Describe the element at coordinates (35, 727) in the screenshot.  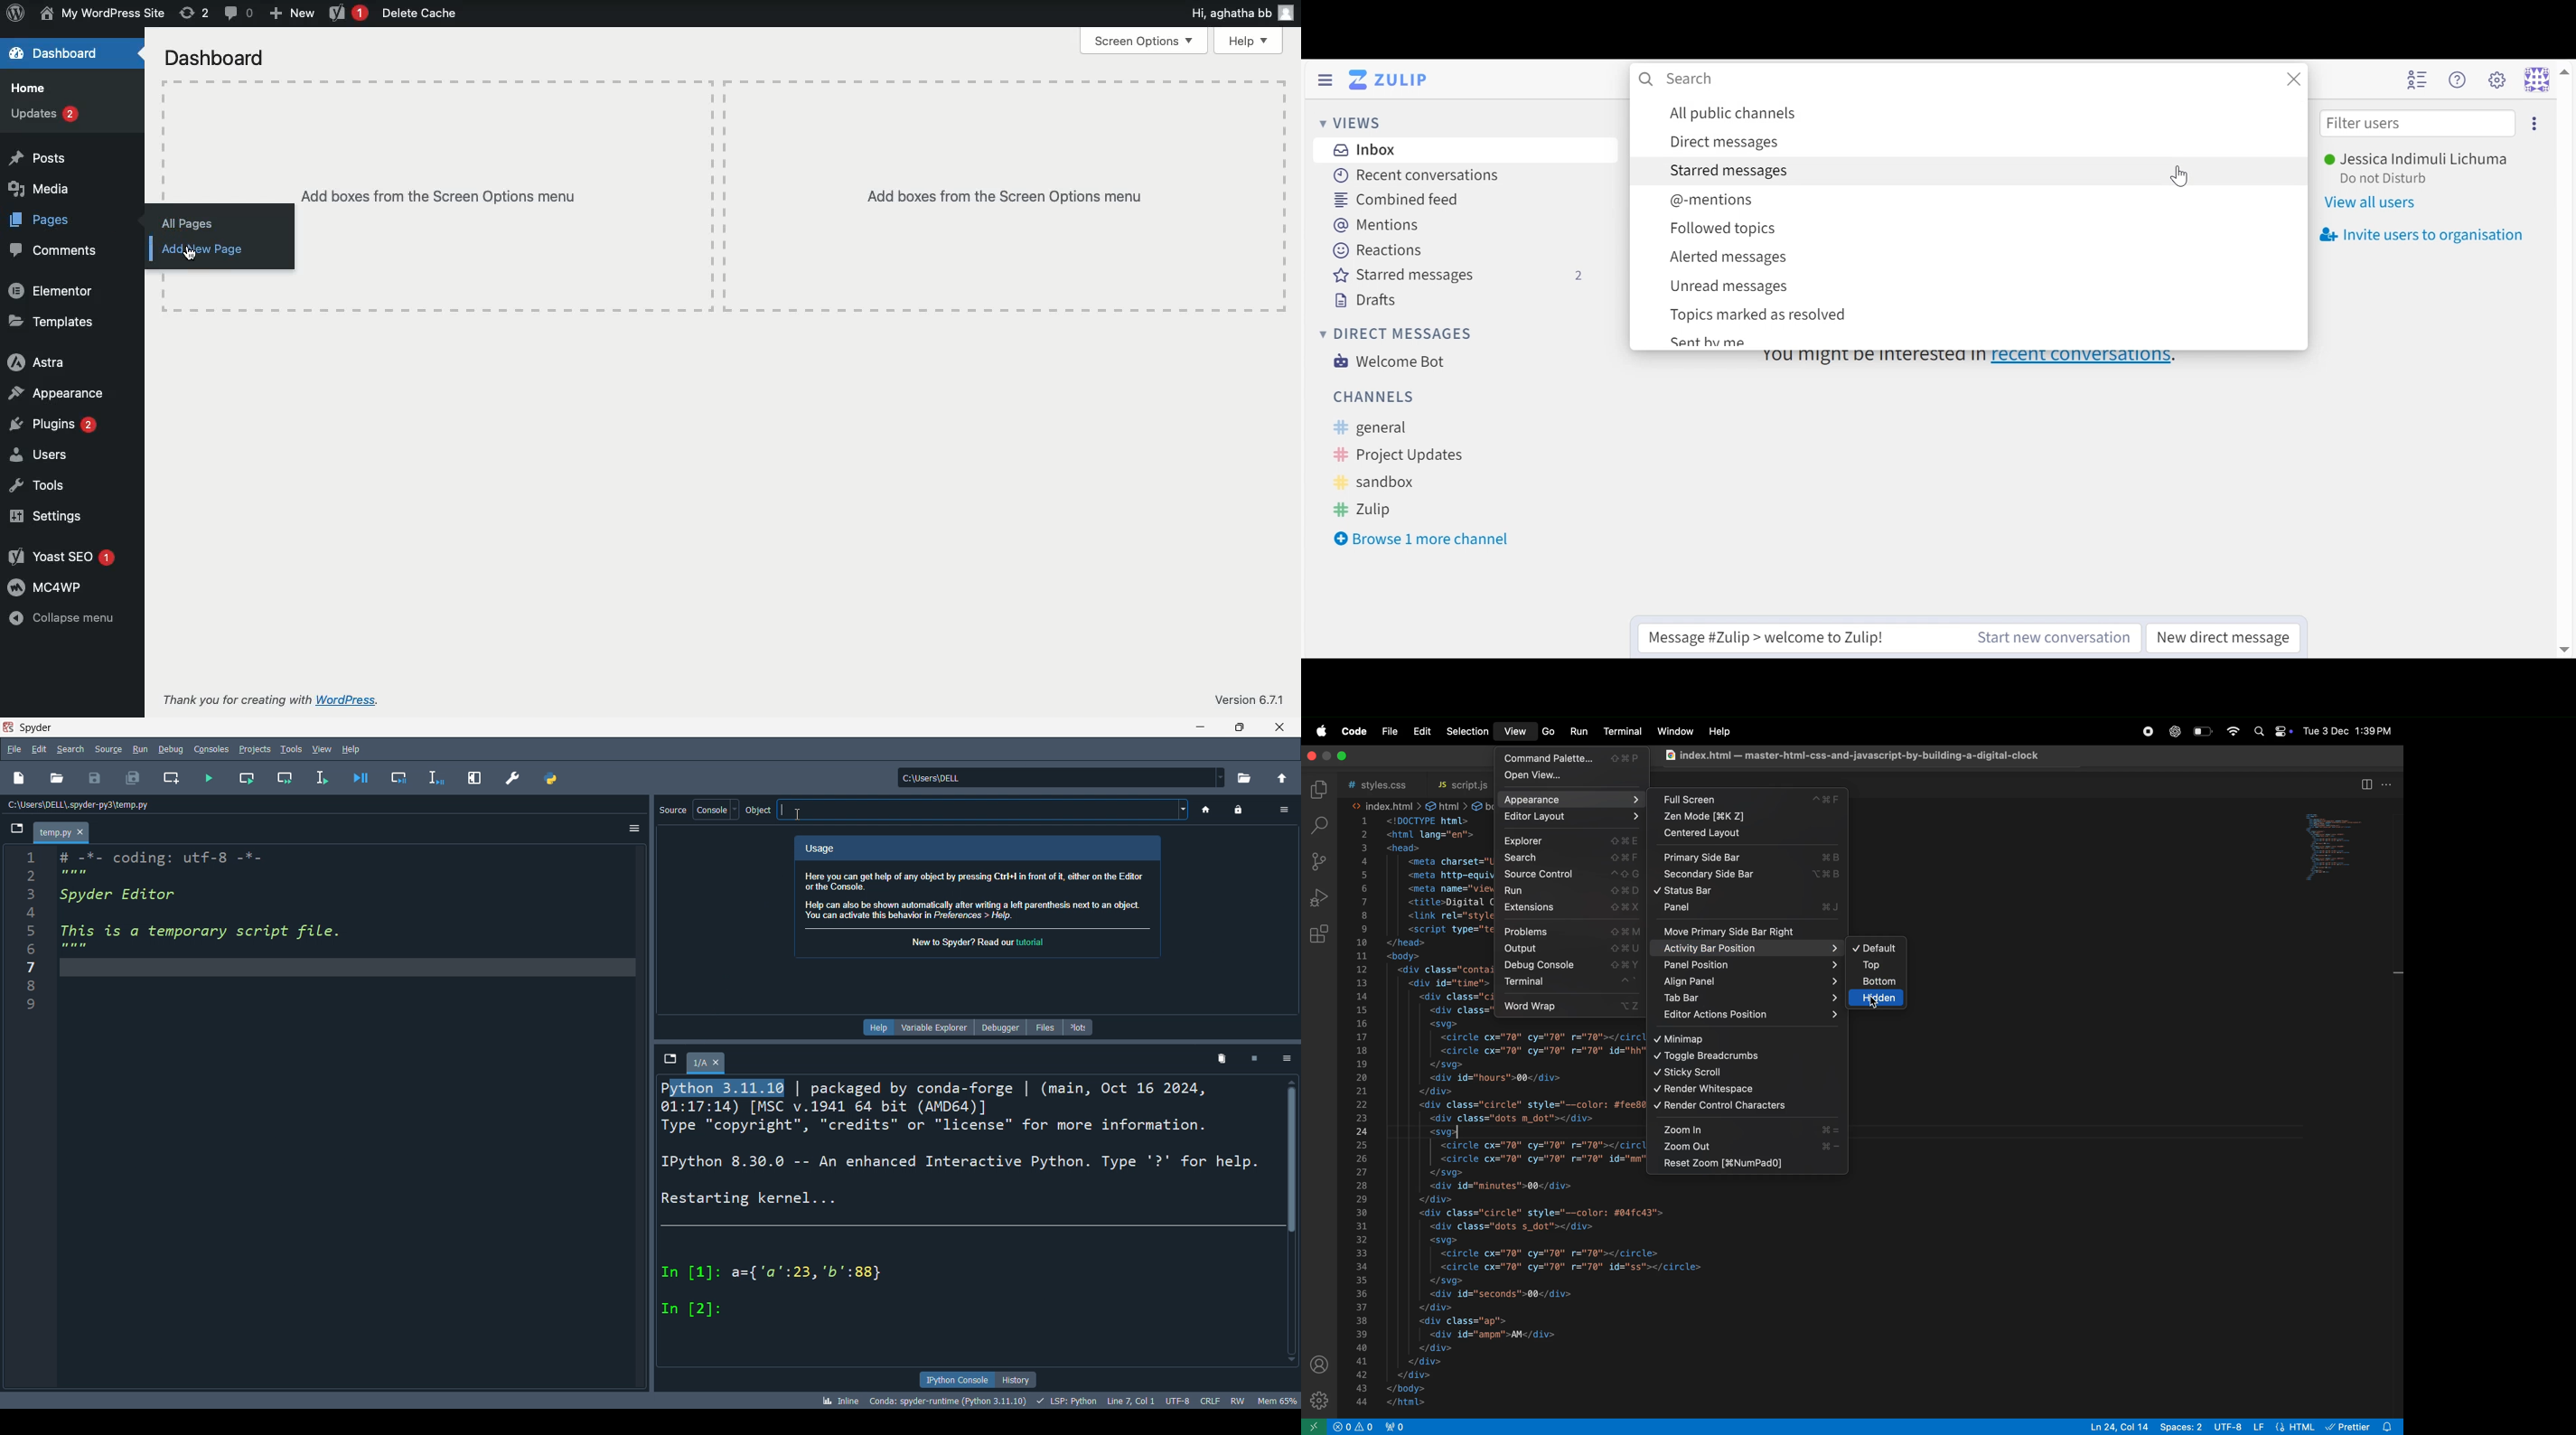
I see `Spyder` at that location.